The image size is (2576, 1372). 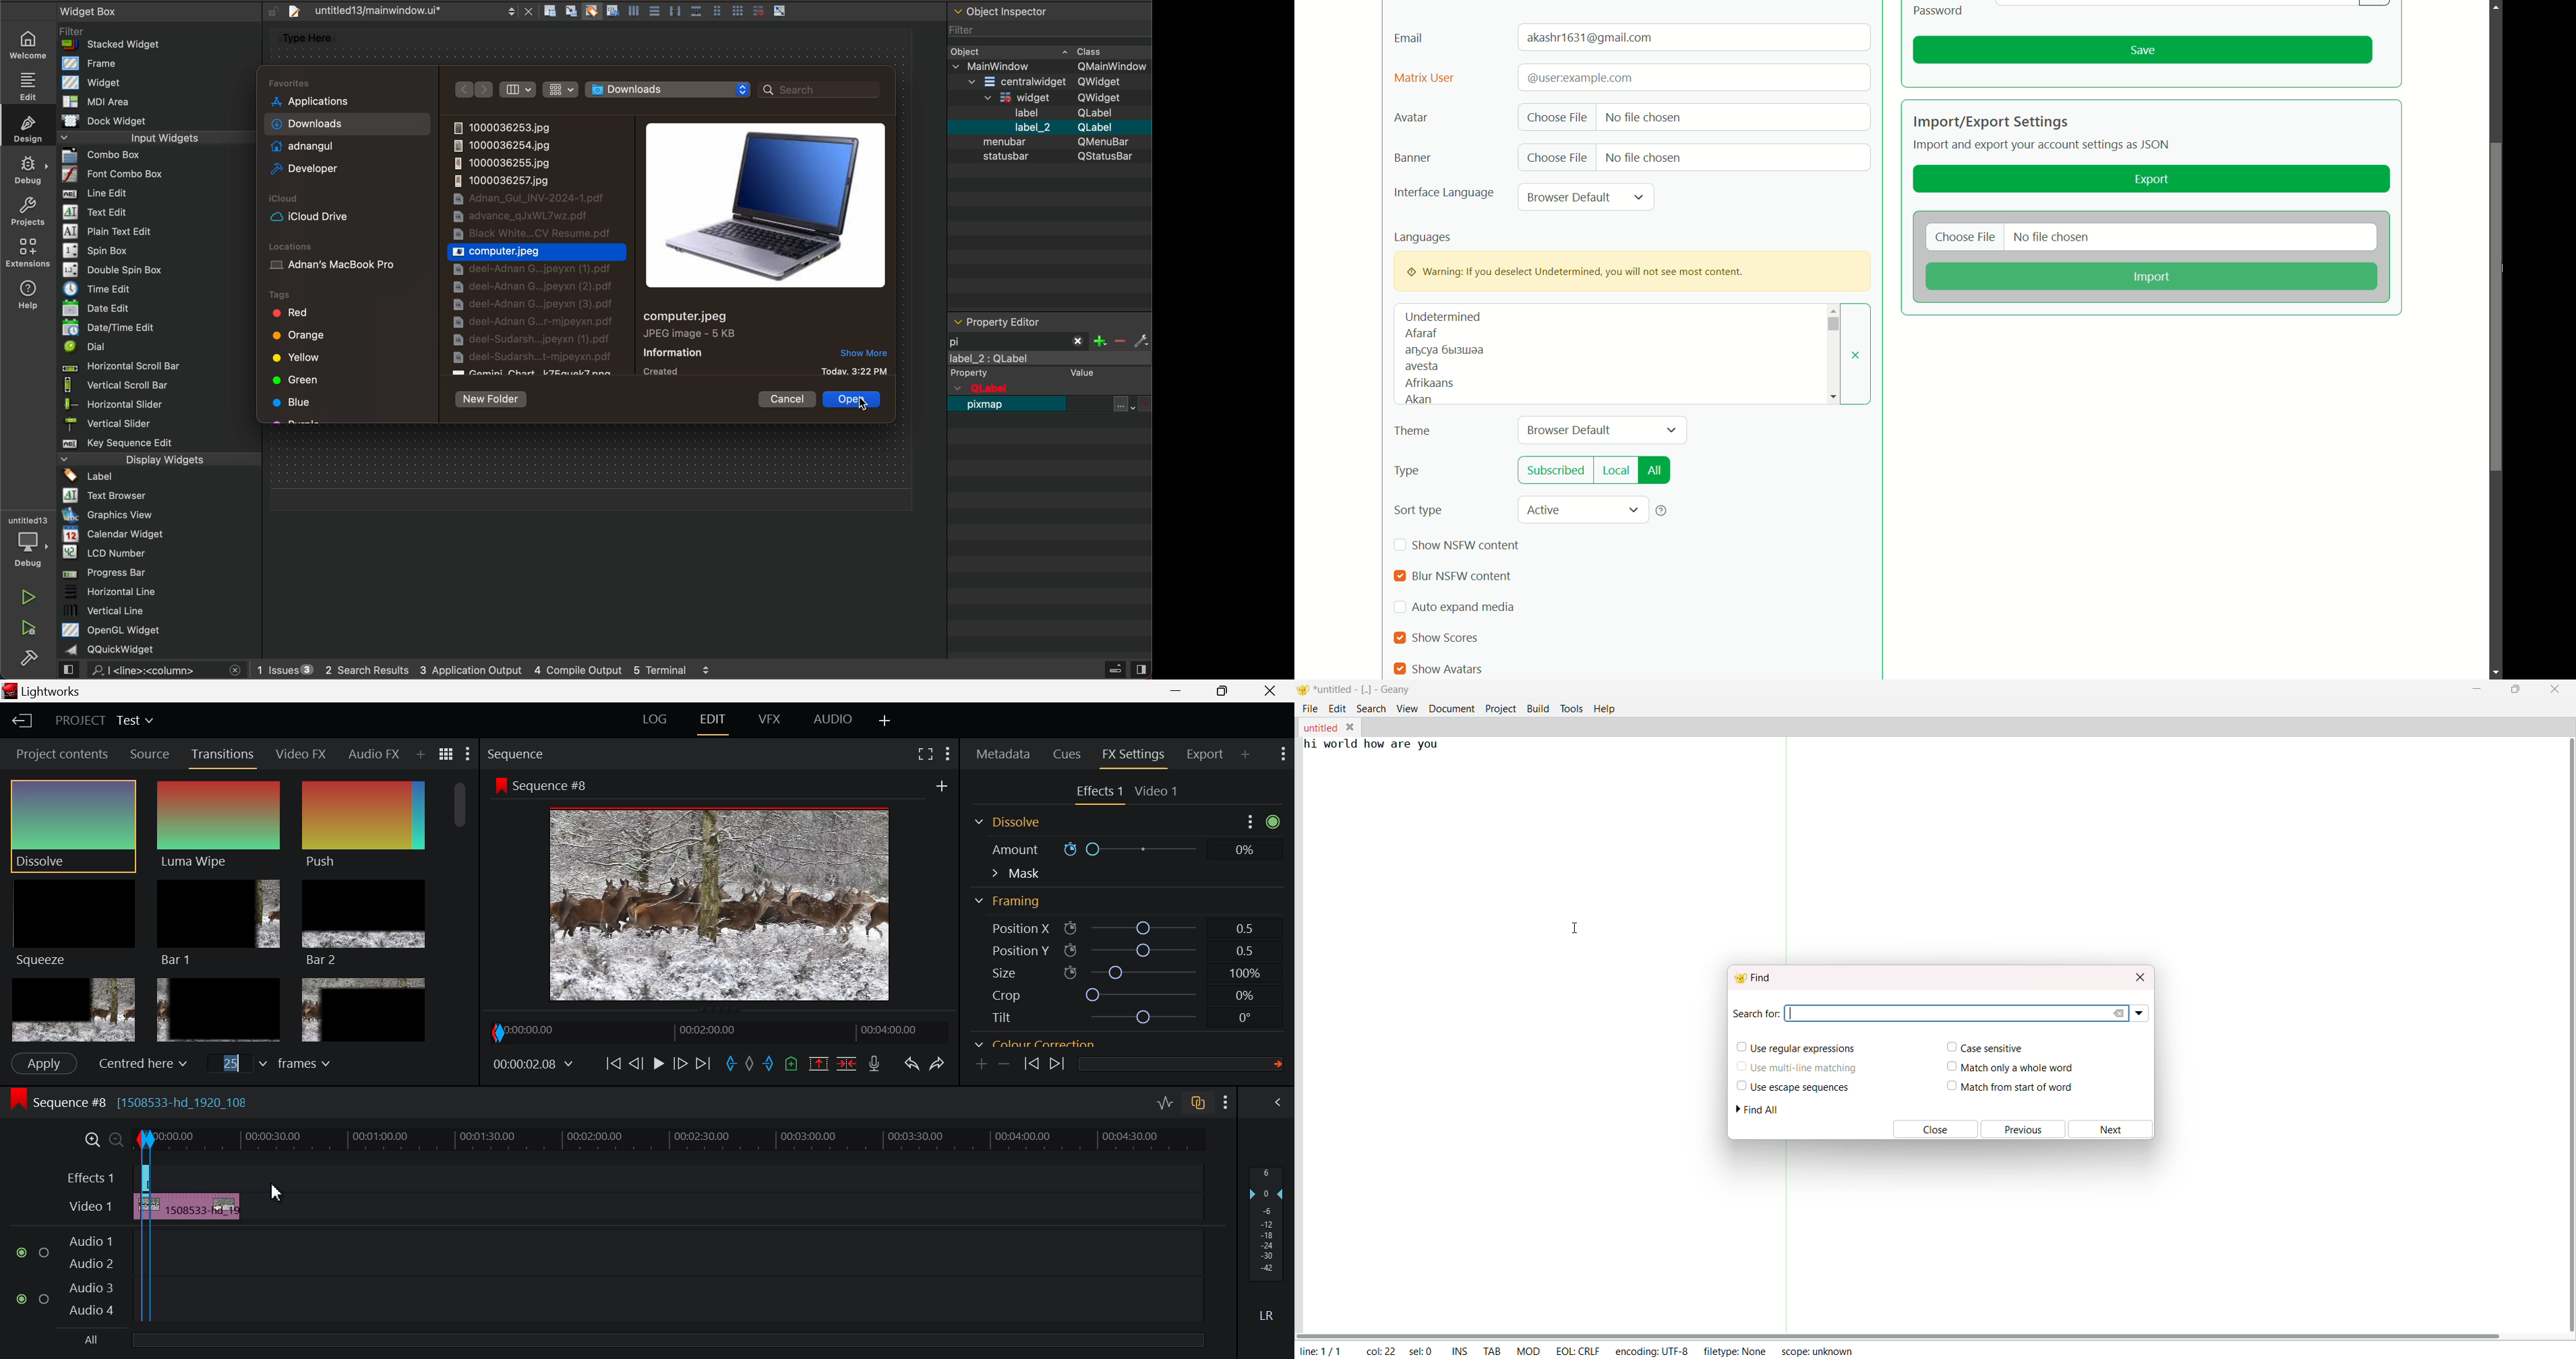 What do you see at coordinates (1939, 10) in the screenshot?
I see `Password` at bounding box center [1939, 10].